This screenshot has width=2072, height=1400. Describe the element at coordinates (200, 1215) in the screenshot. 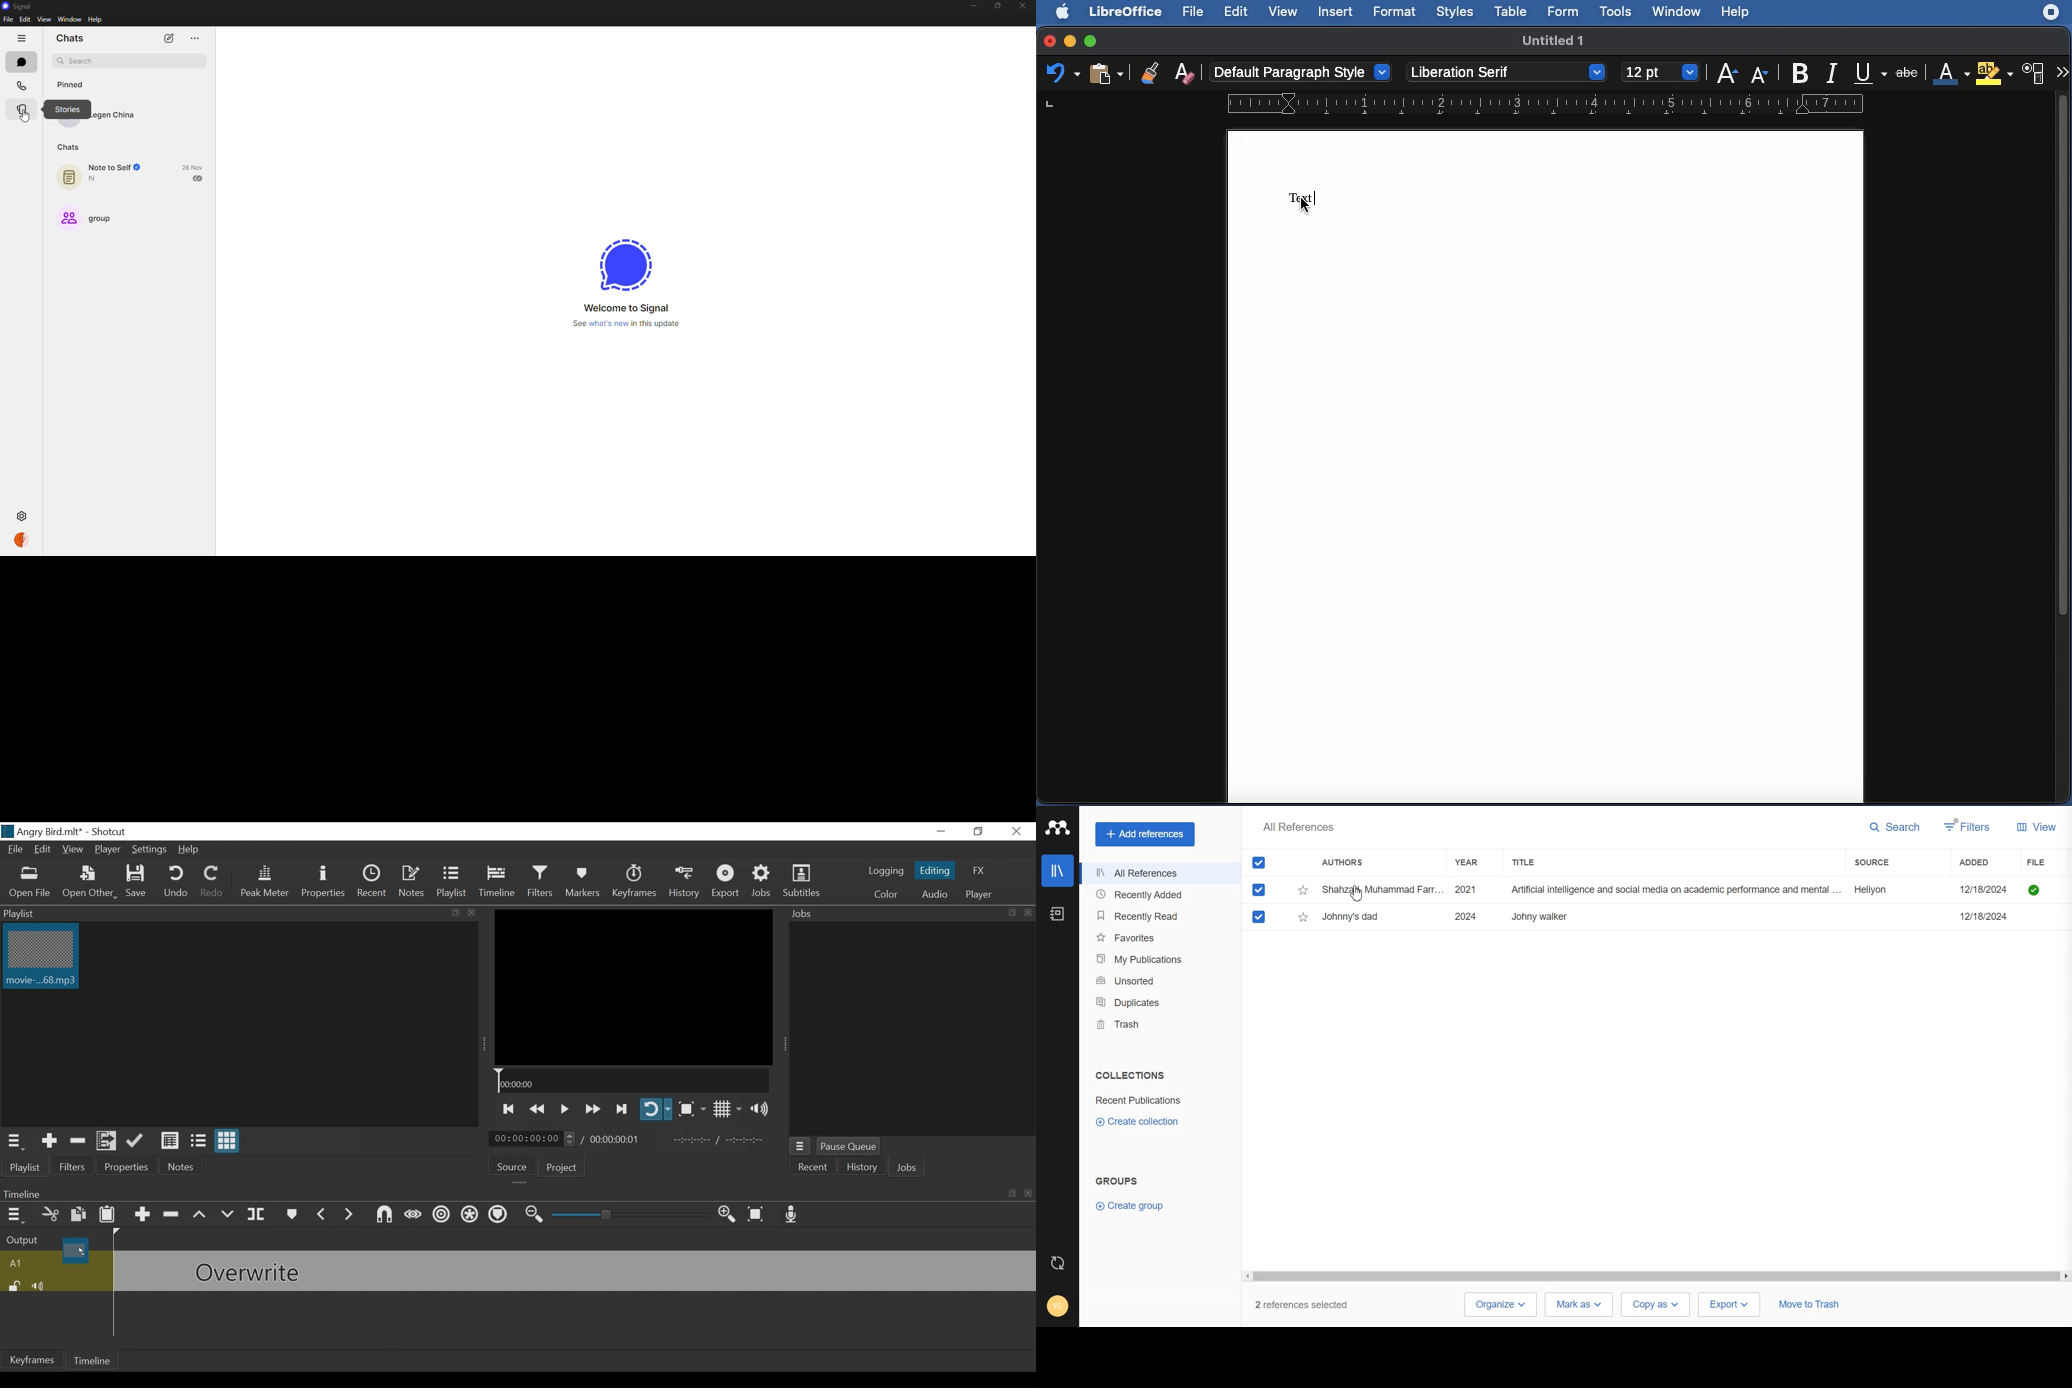

I see `Lift` at that location.